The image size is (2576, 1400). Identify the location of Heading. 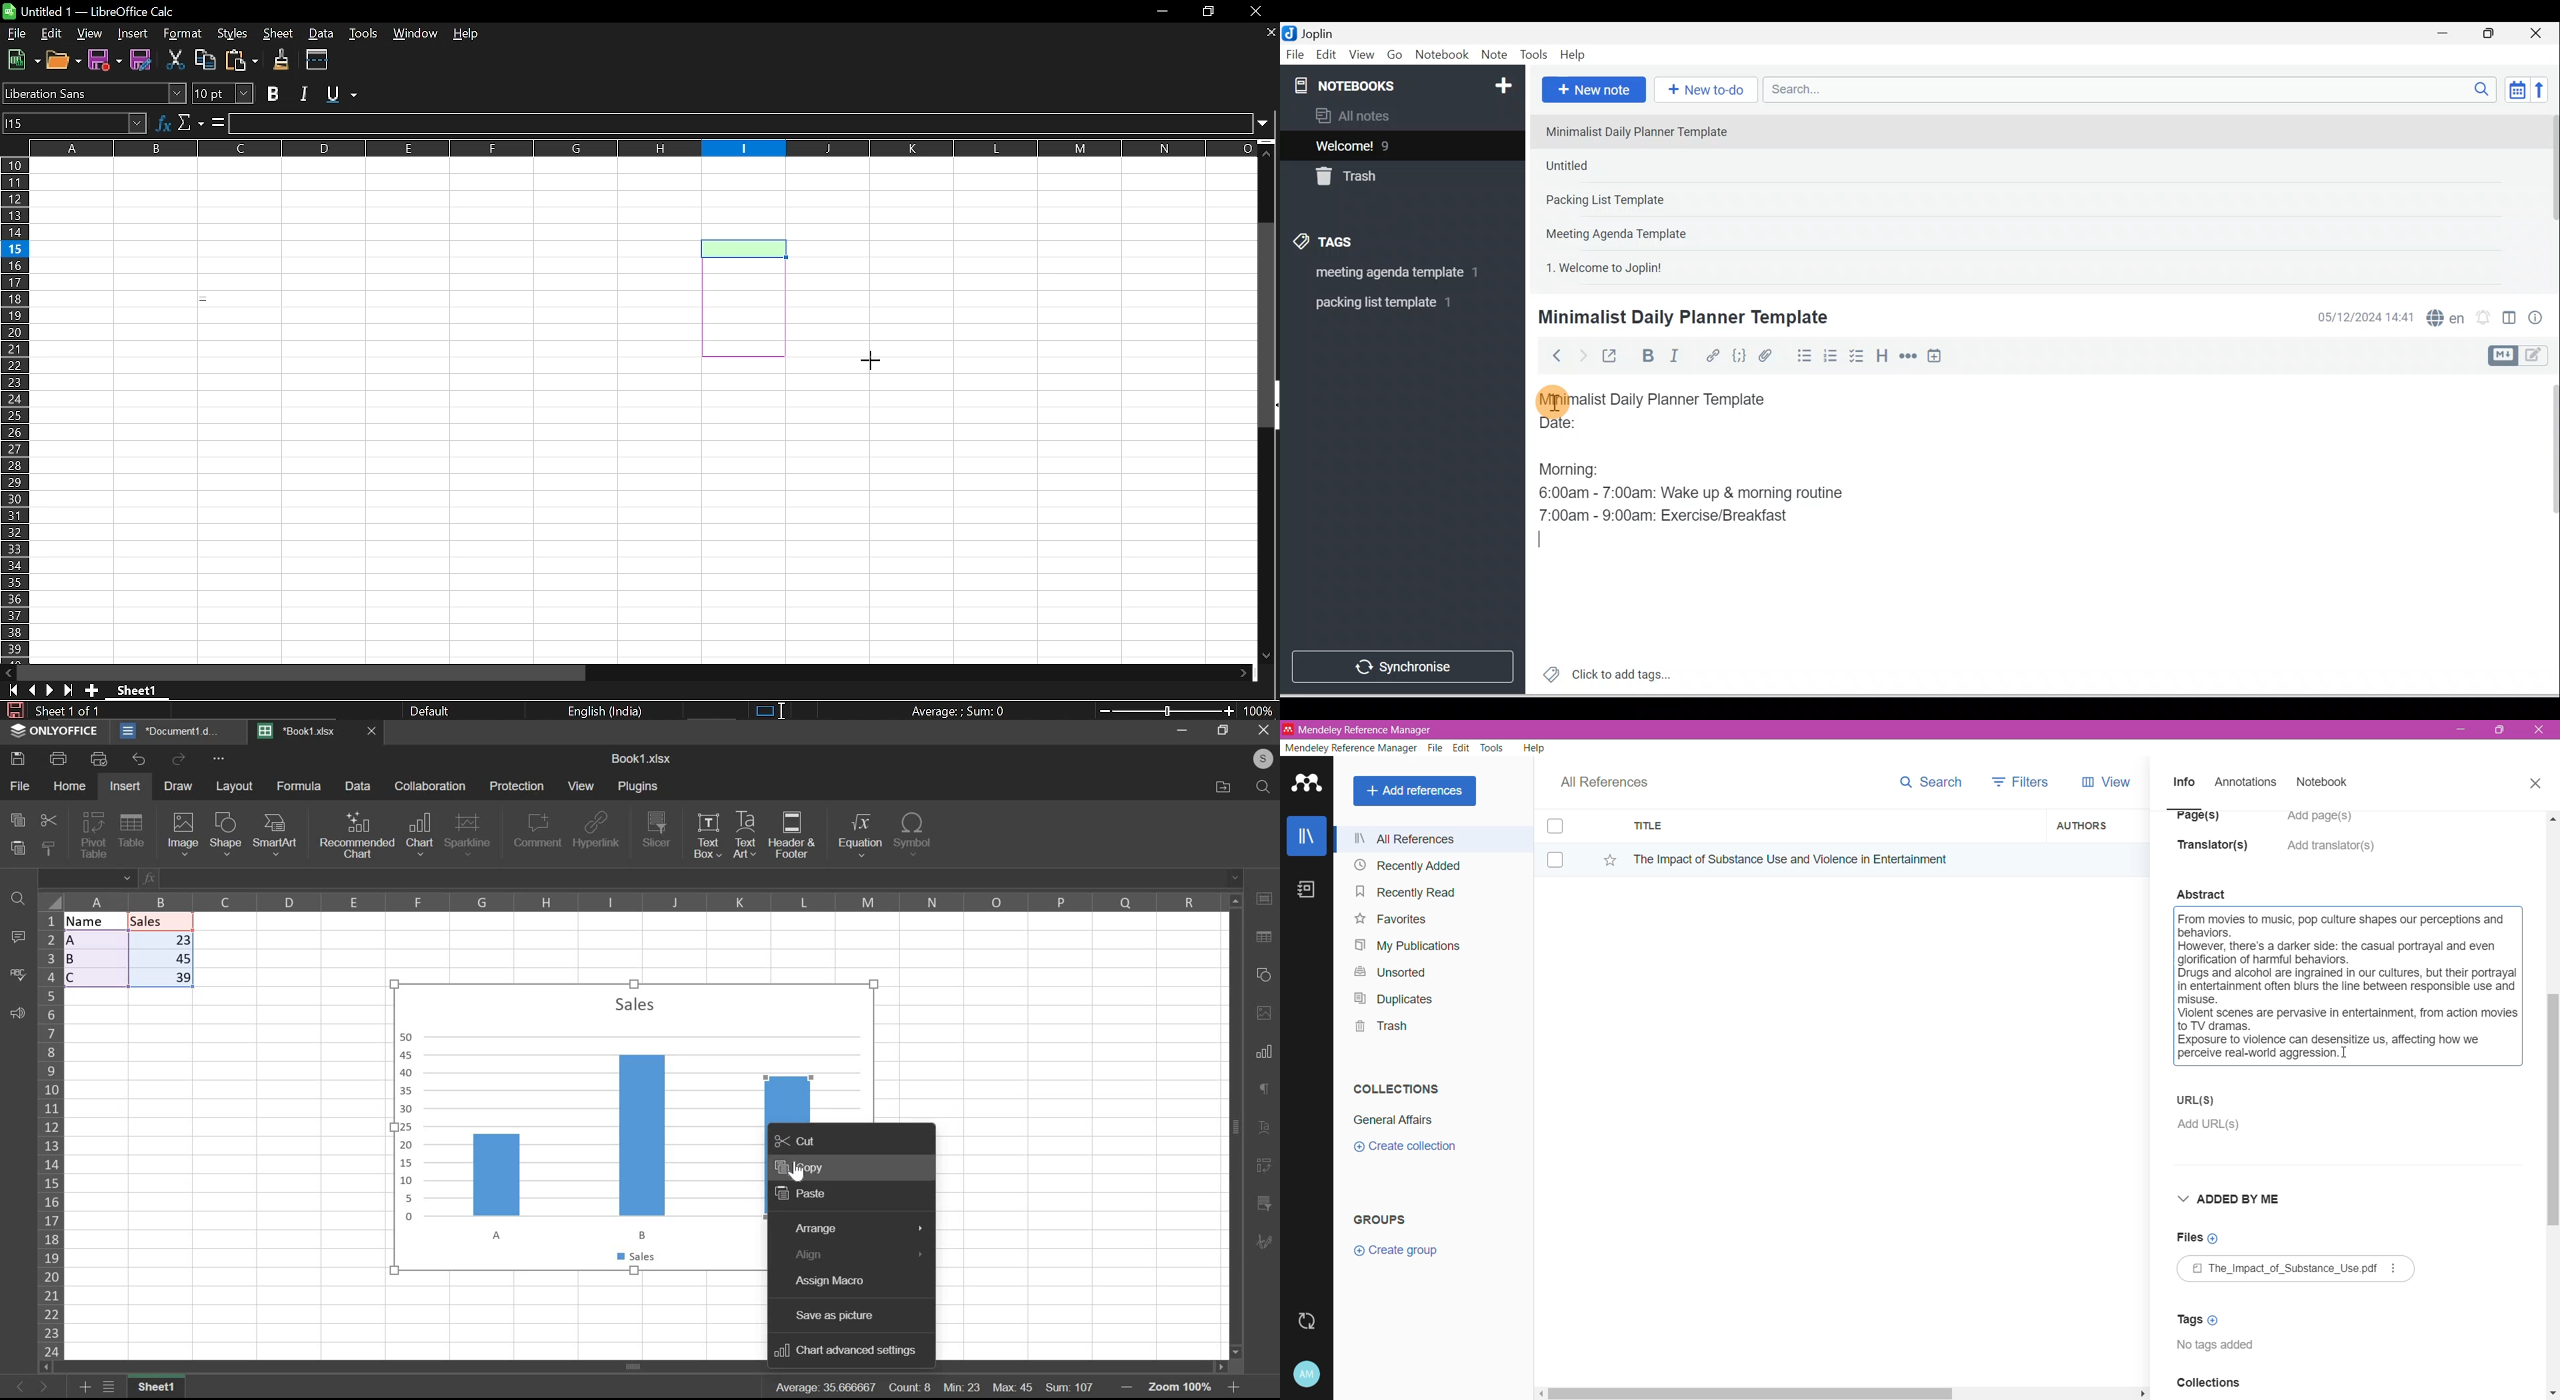
(1881, 355).